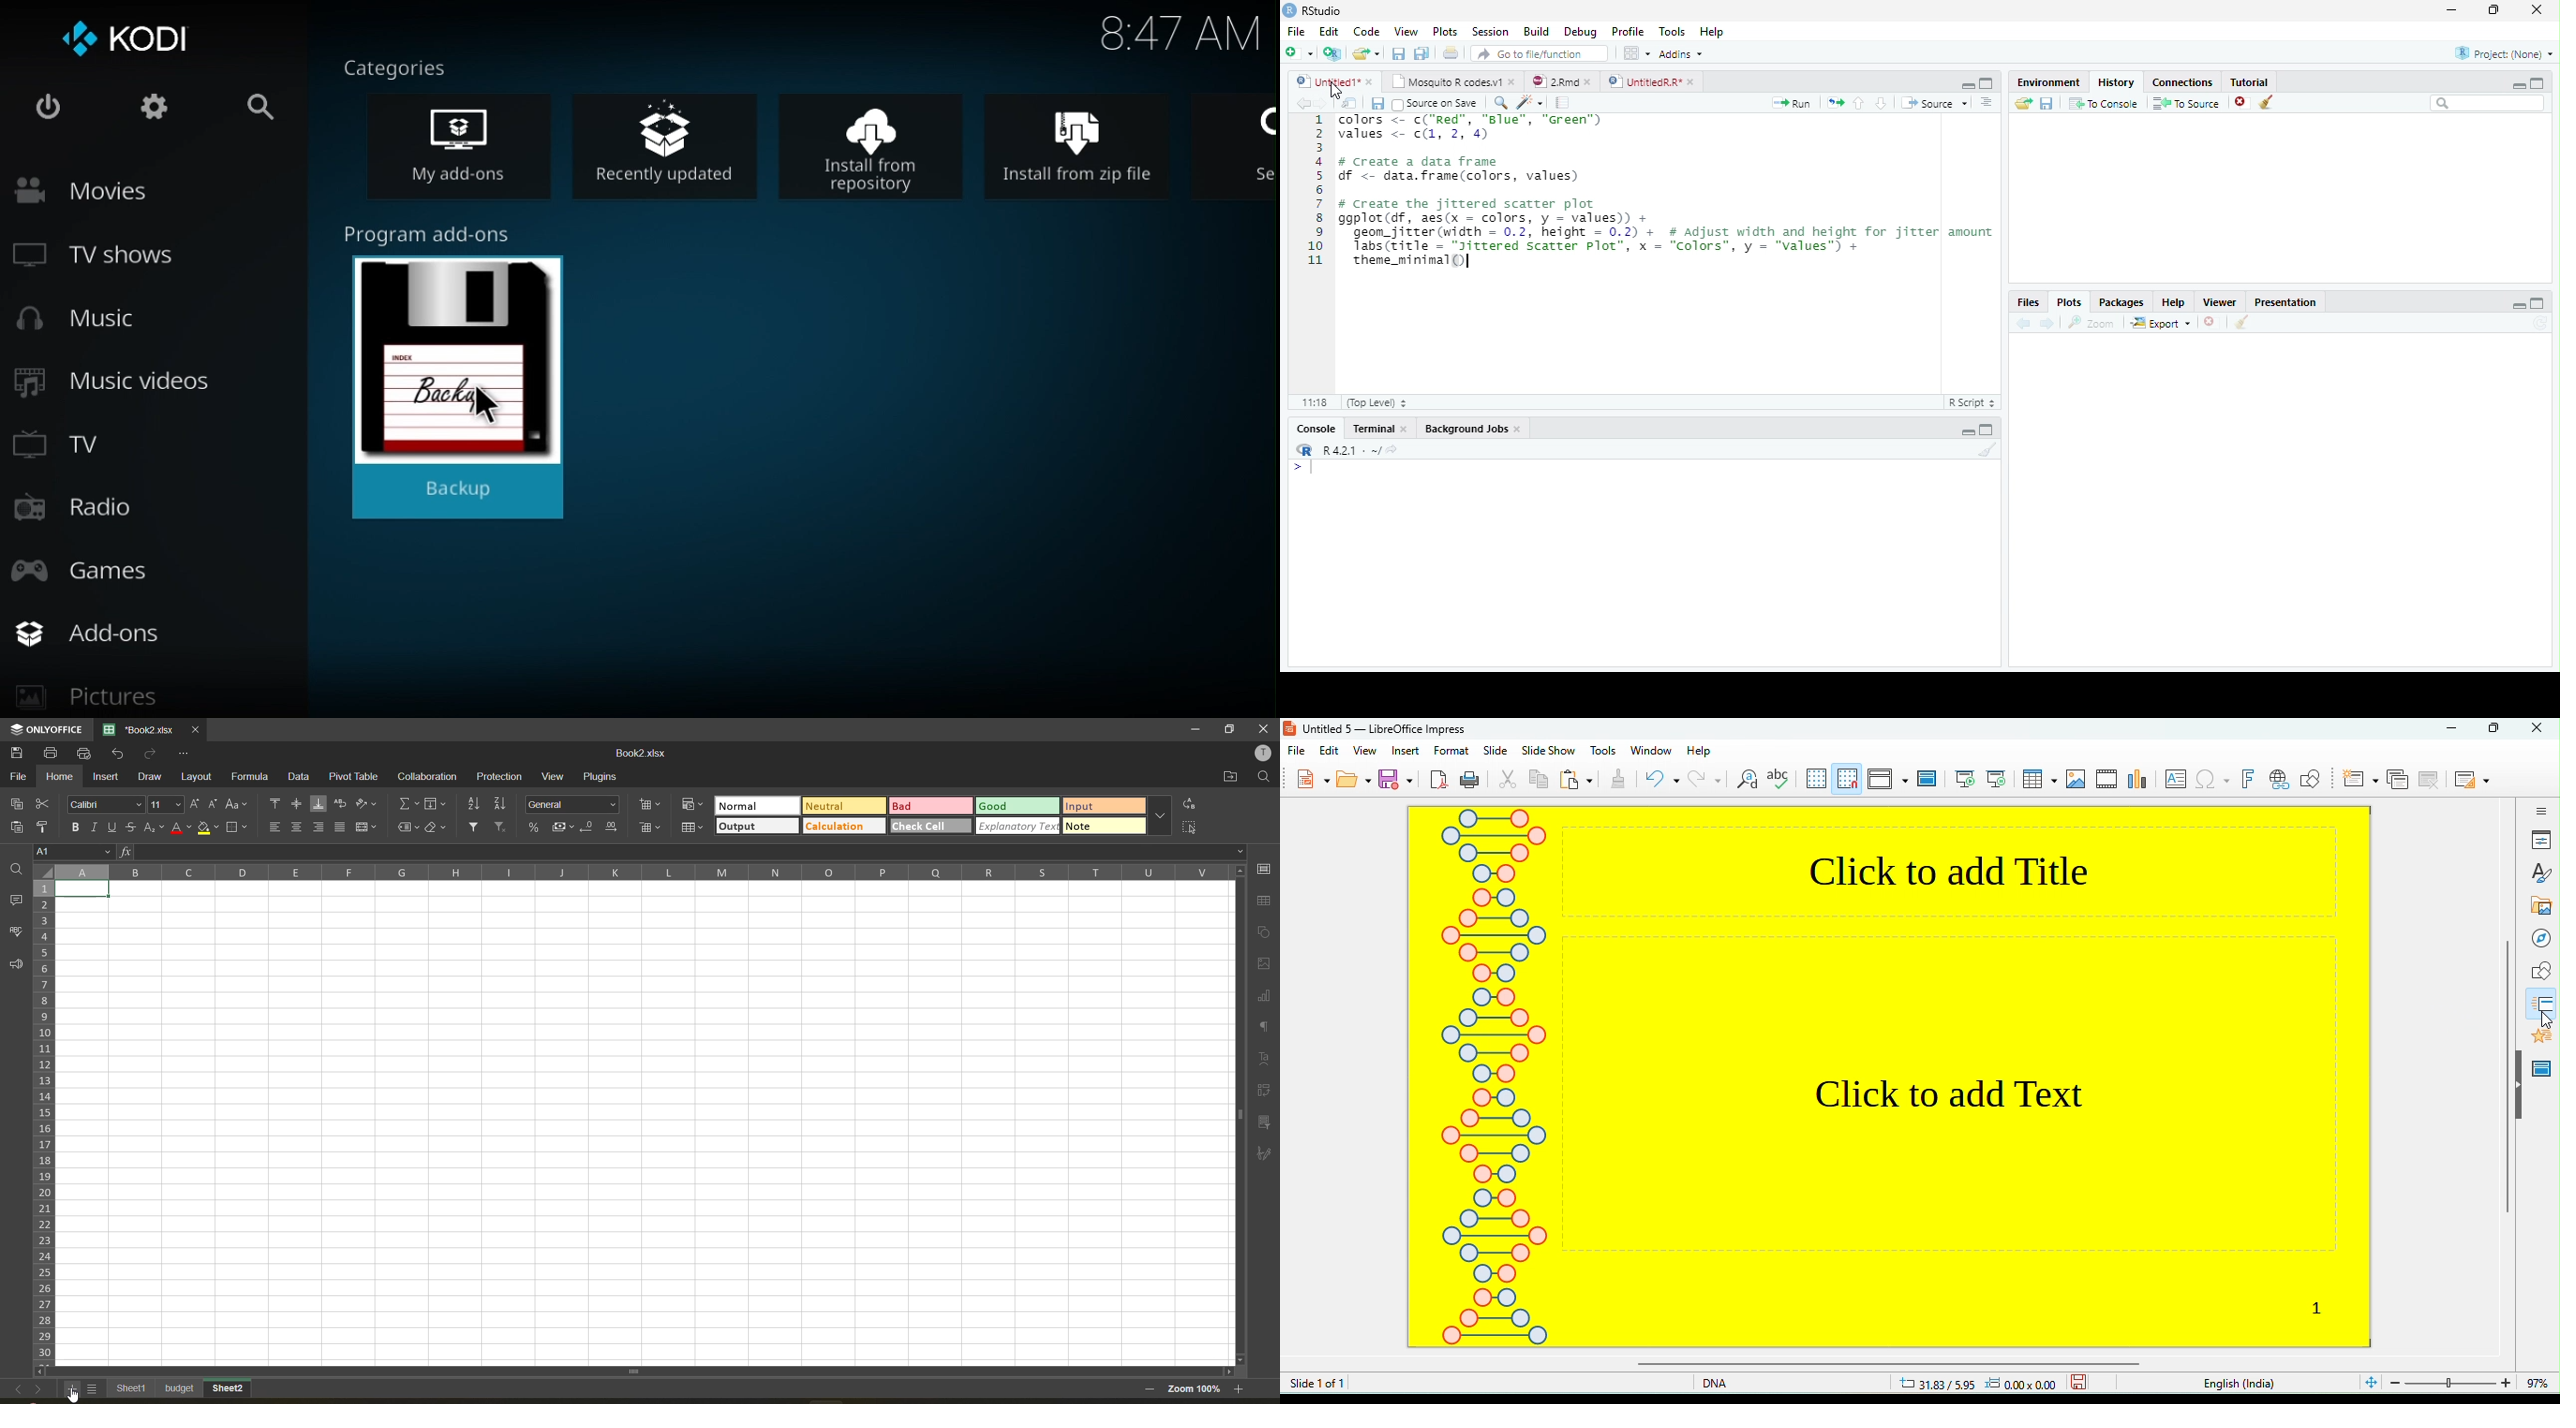  Describe the element at coordinates (1951, 873) in the screenshot. I see `click to add title` at that location.